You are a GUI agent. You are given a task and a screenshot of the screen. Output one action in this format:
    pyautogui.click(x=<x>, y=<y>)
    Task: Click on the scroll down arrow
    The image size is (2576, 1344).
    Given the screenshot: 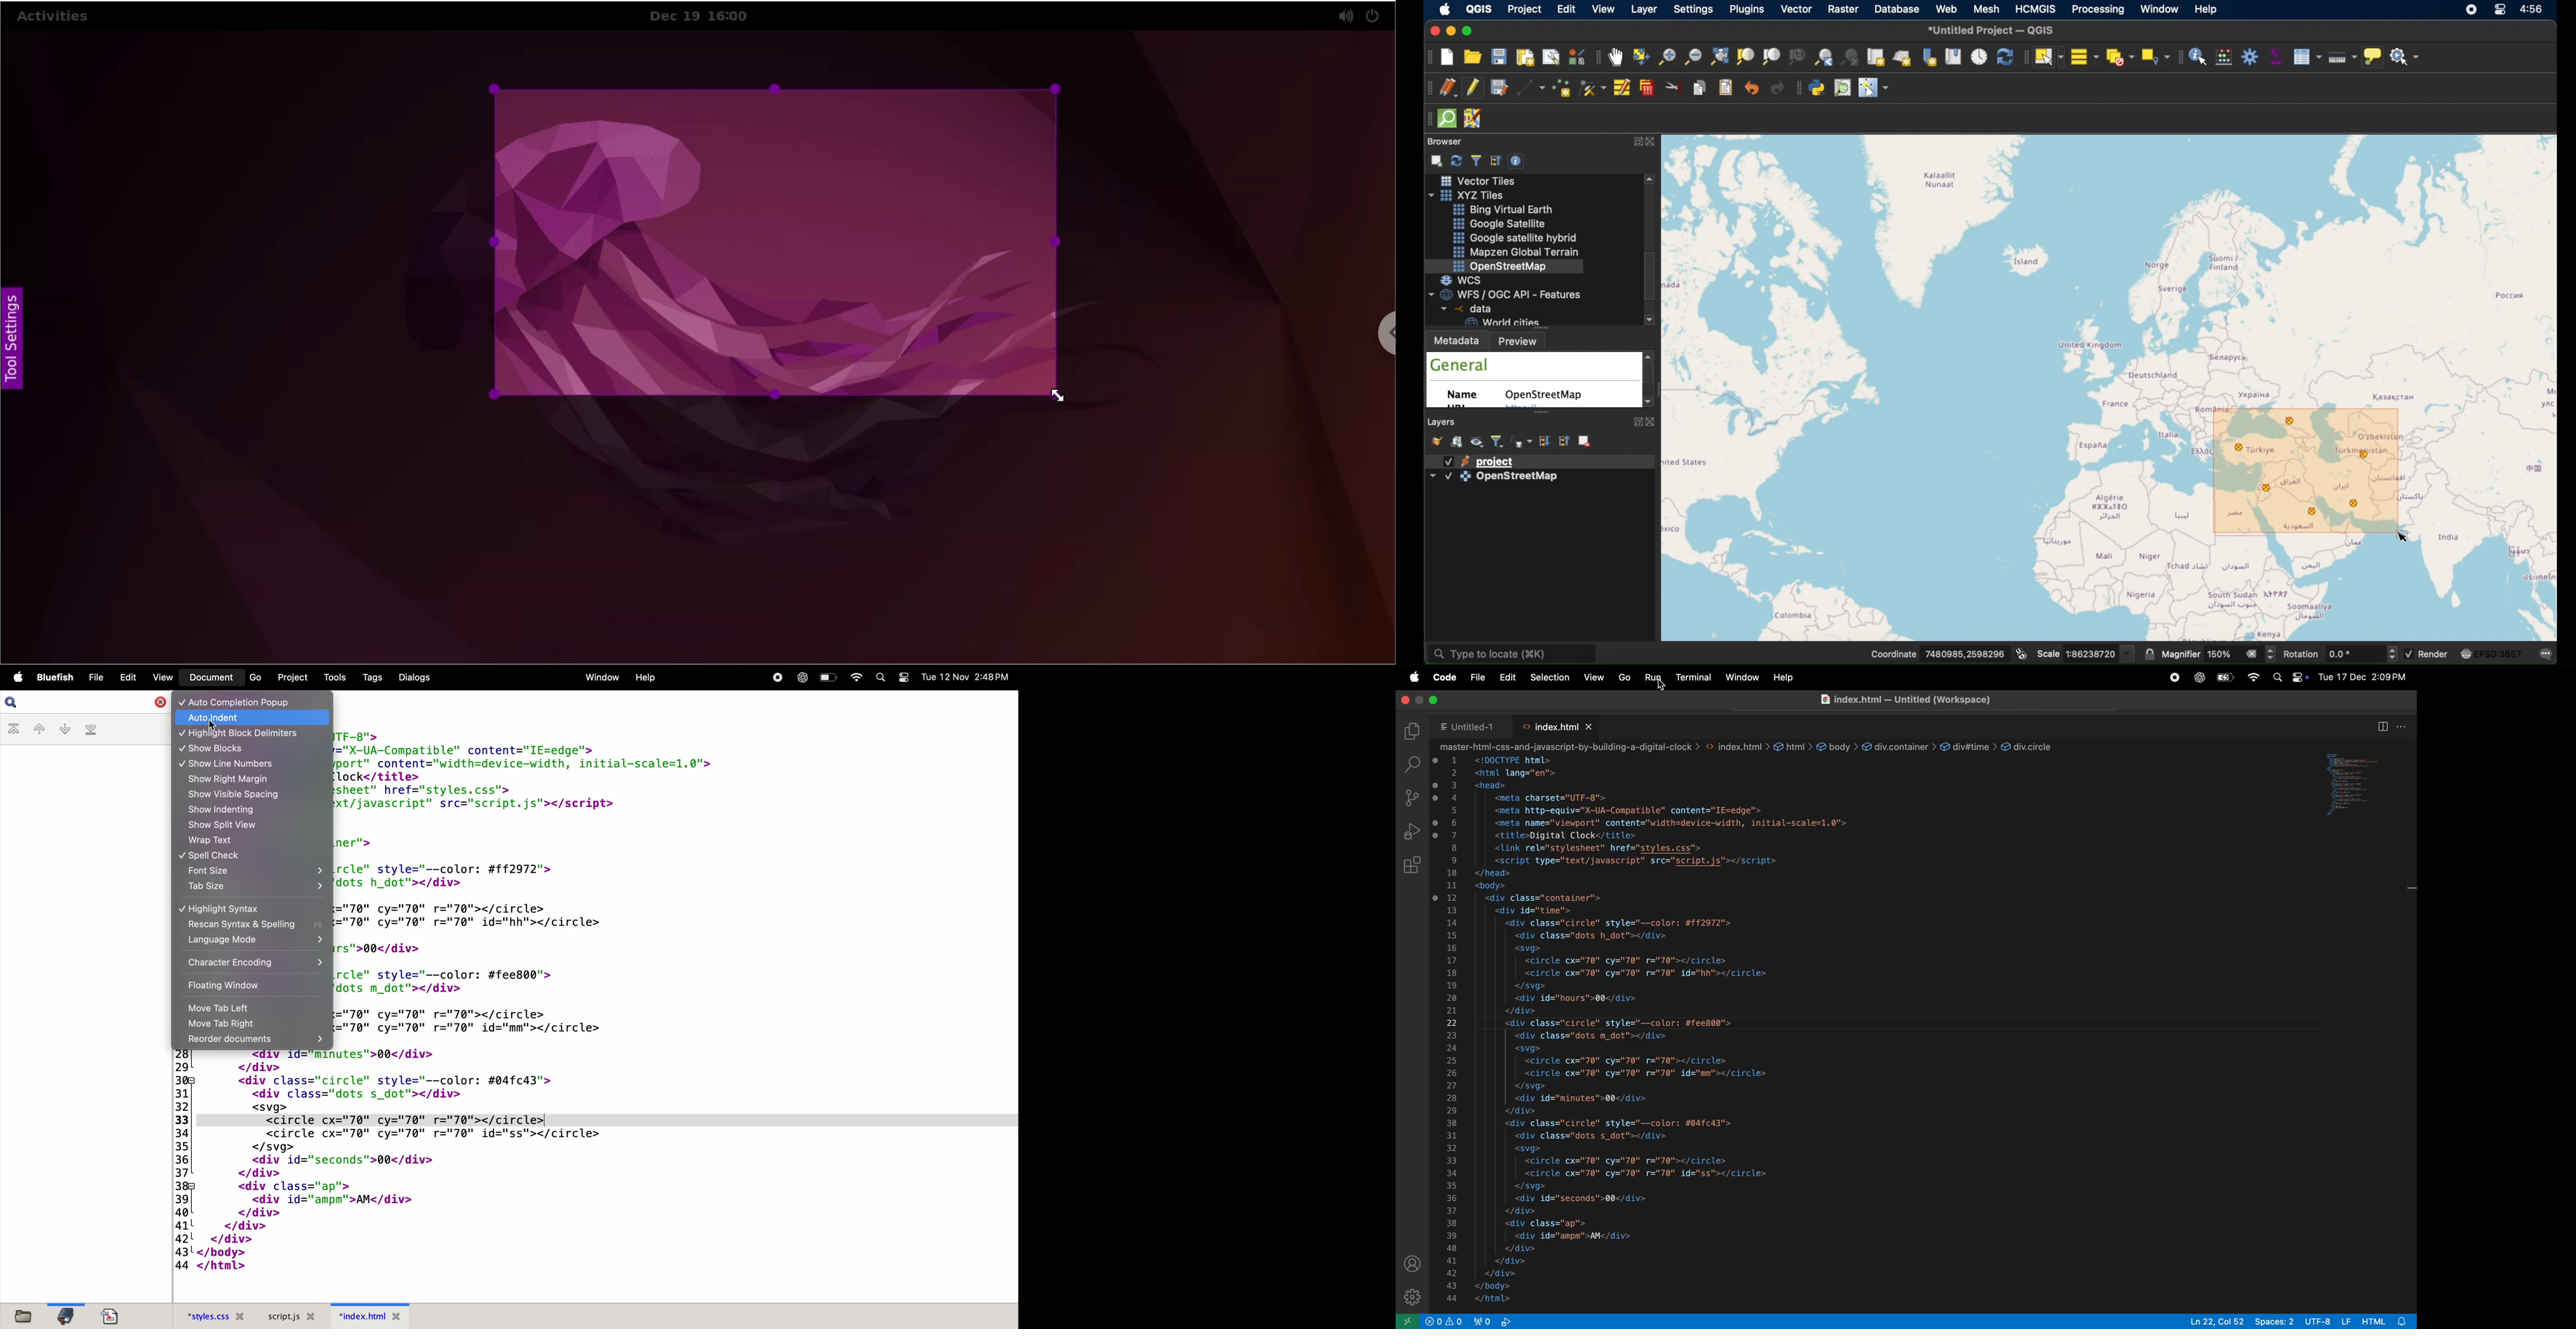 What is the action you would take?
    pyautogui.click(x=1646, y=403)
    